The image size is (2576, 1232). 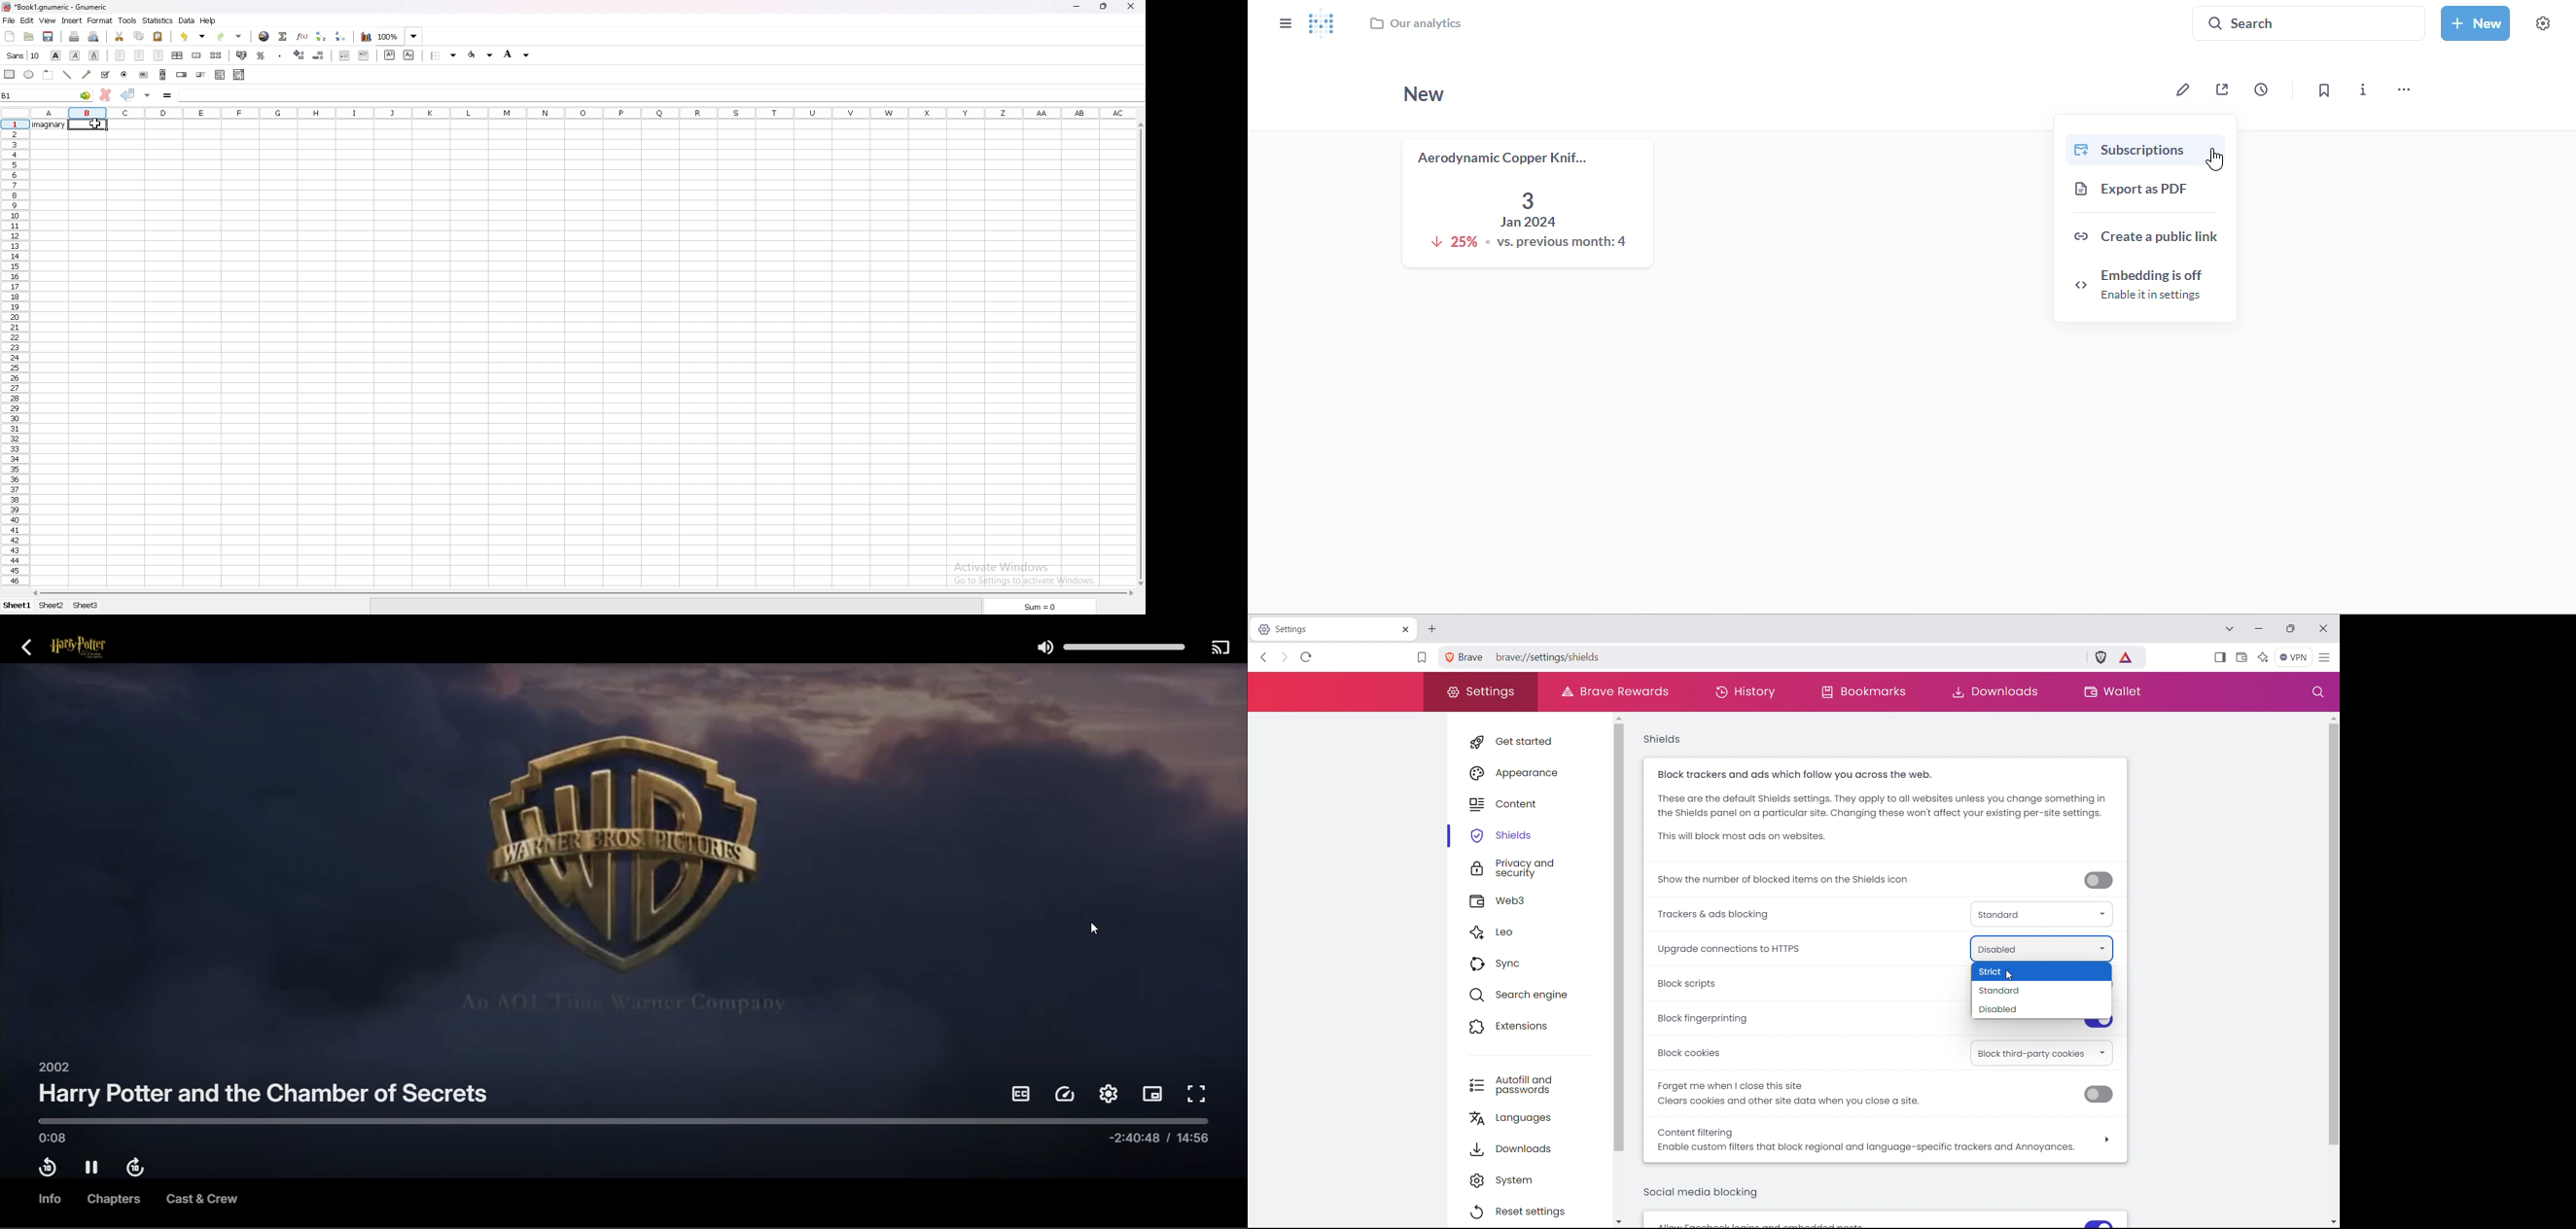 What do you see at coordinates (2363, 89) in the screenshot?
I see `more info` at bounding box center [2363, 89].